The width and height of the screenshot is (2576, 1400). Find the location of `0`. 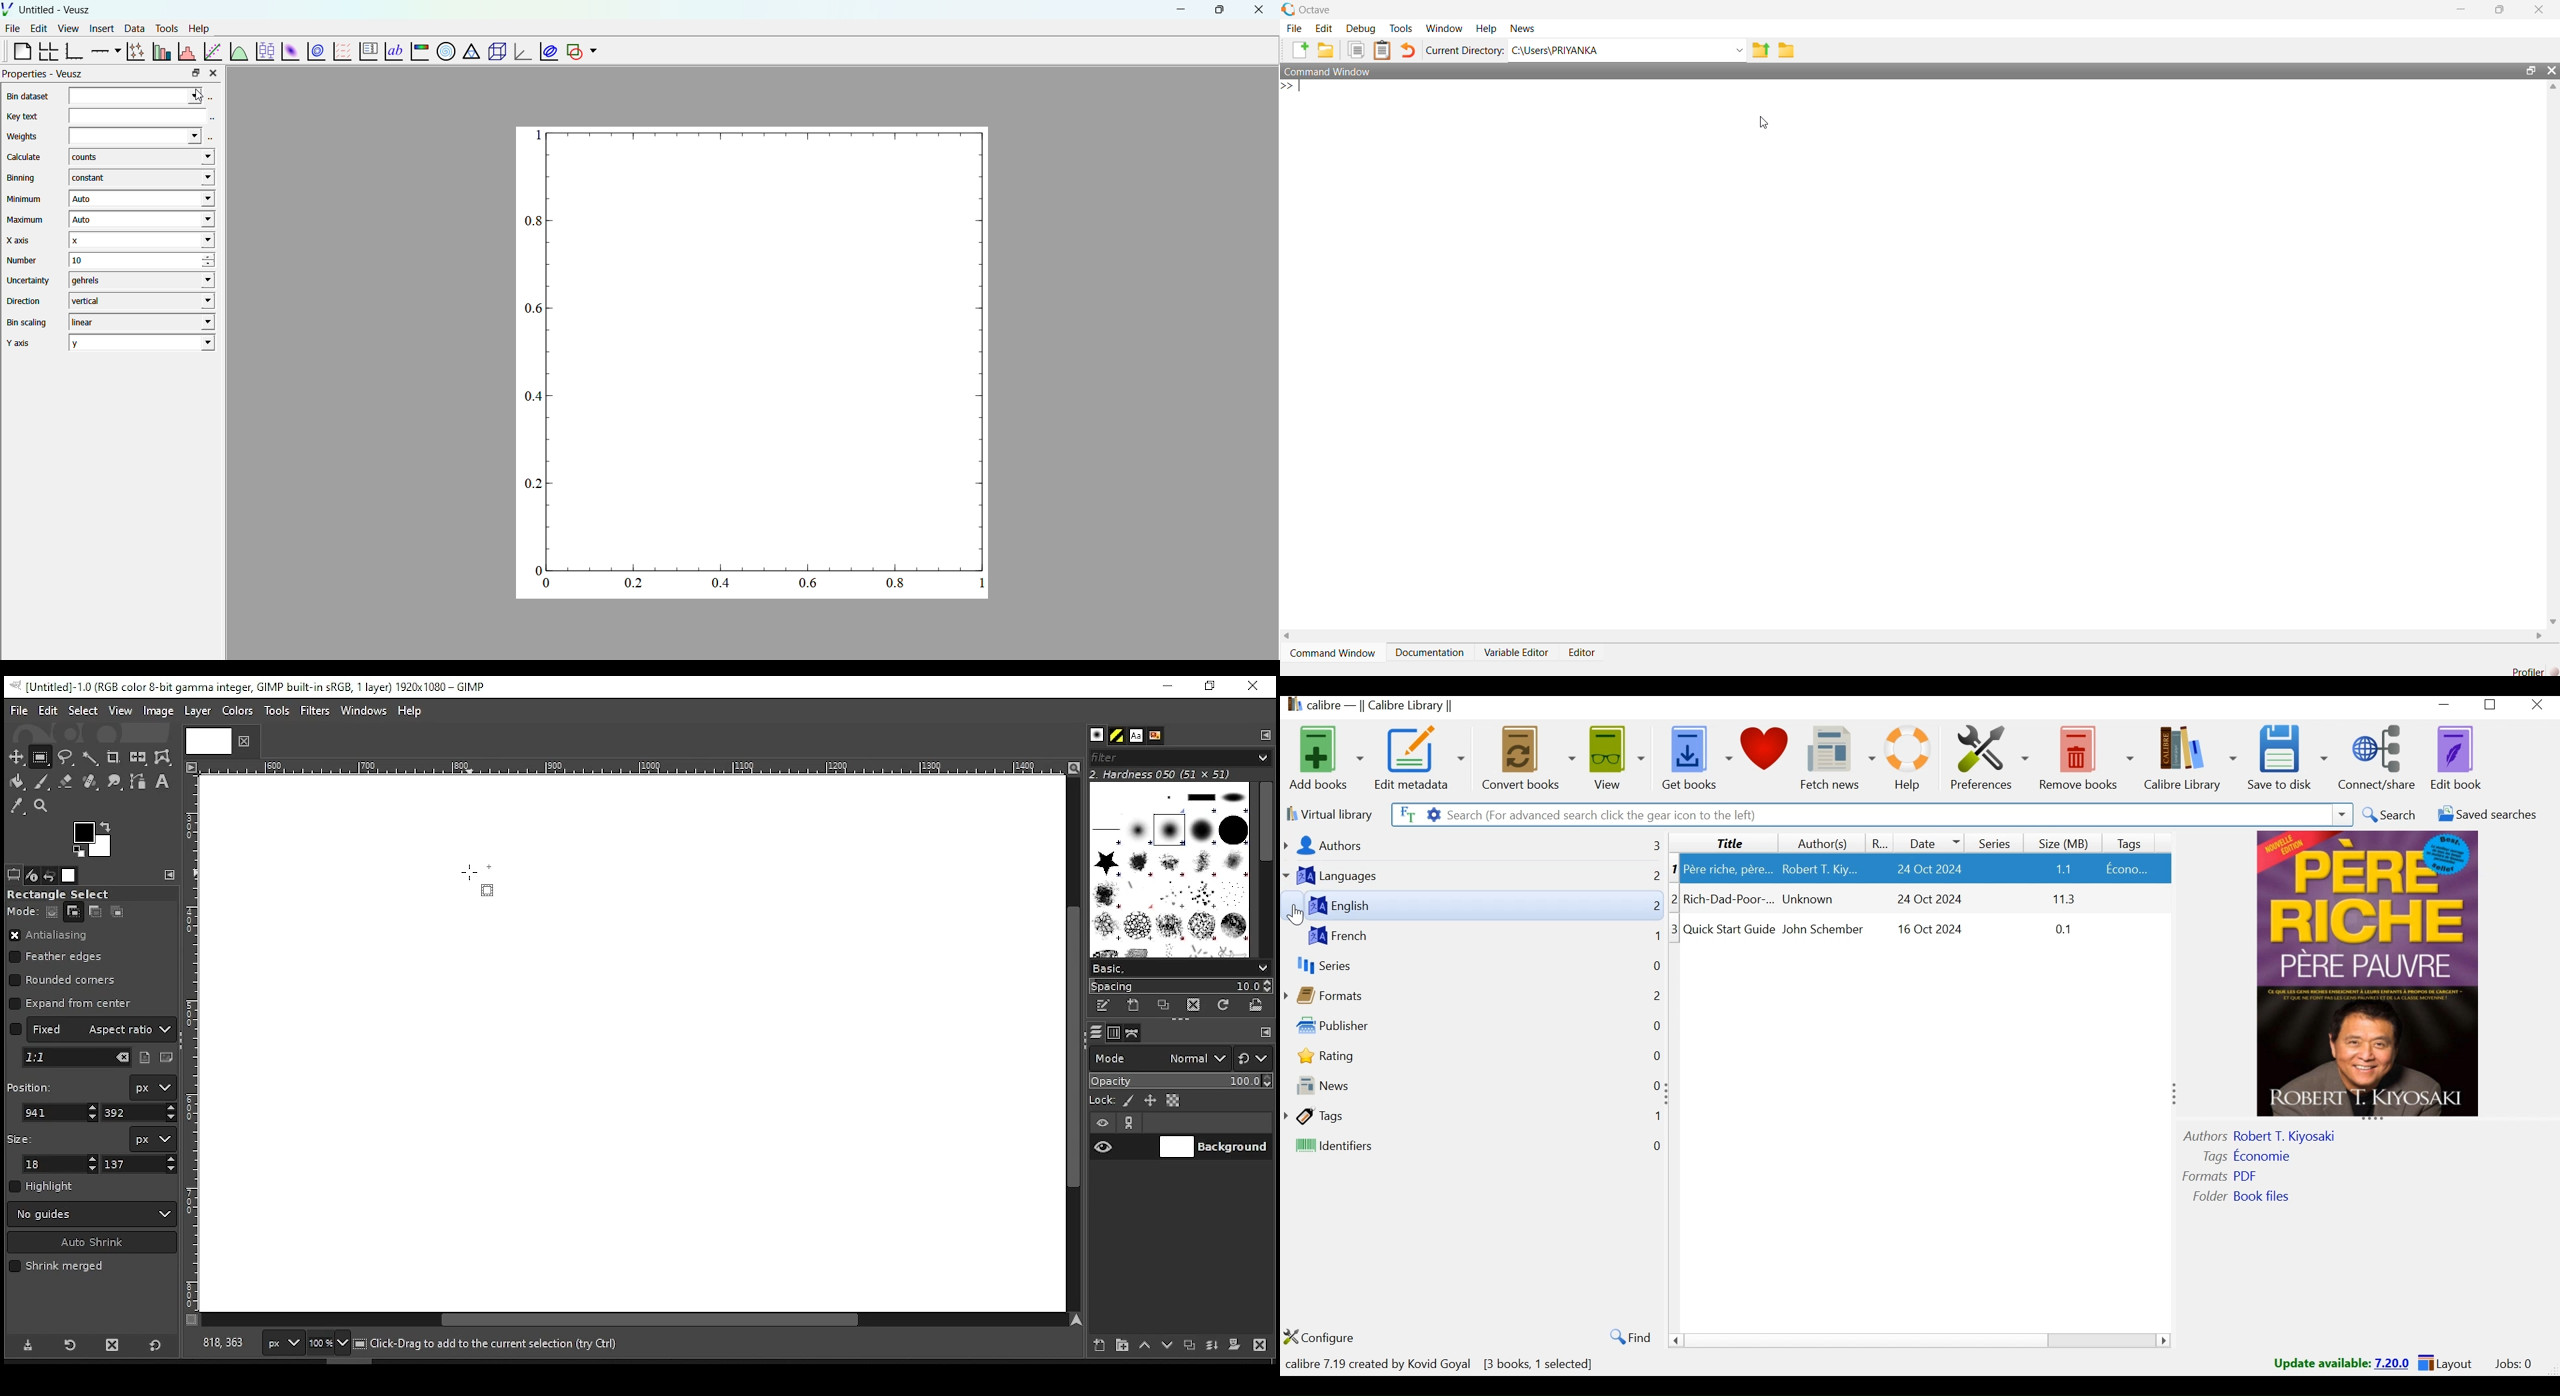

0 is located at coordinates (1655, 969).